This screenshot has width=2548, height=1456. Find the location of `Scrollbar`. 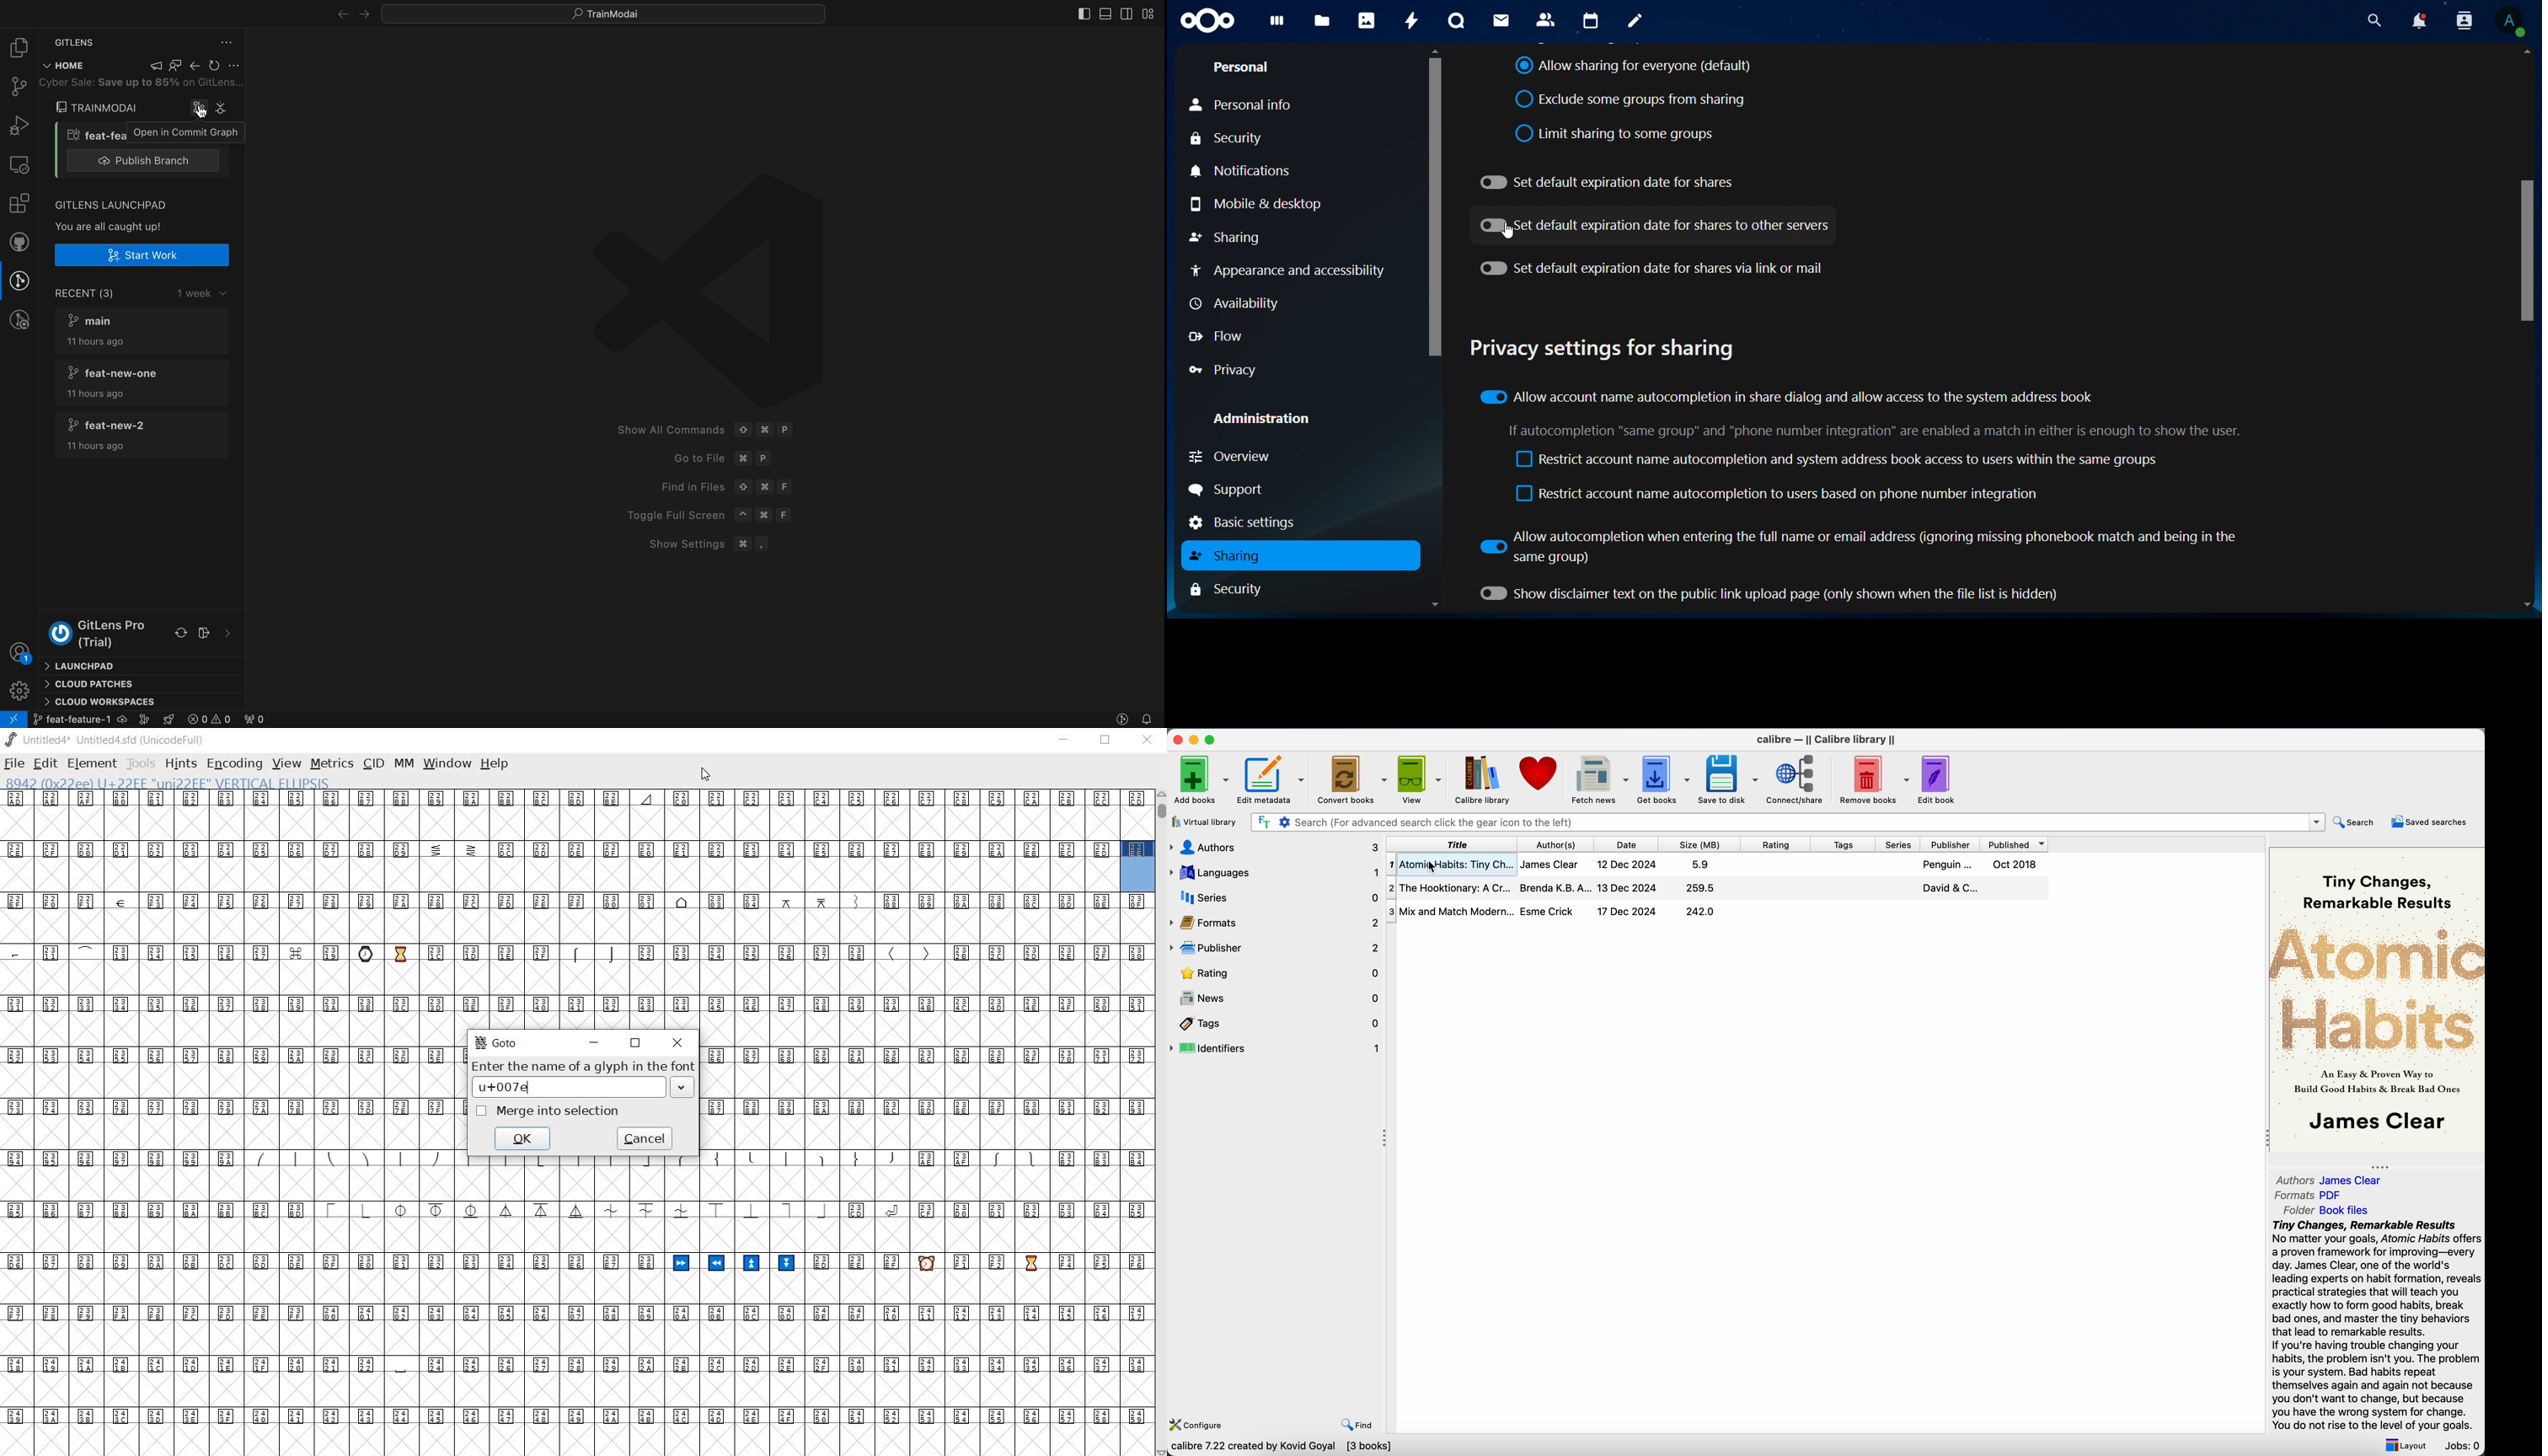

Scrollbar is located at coordinates (1435, 329).